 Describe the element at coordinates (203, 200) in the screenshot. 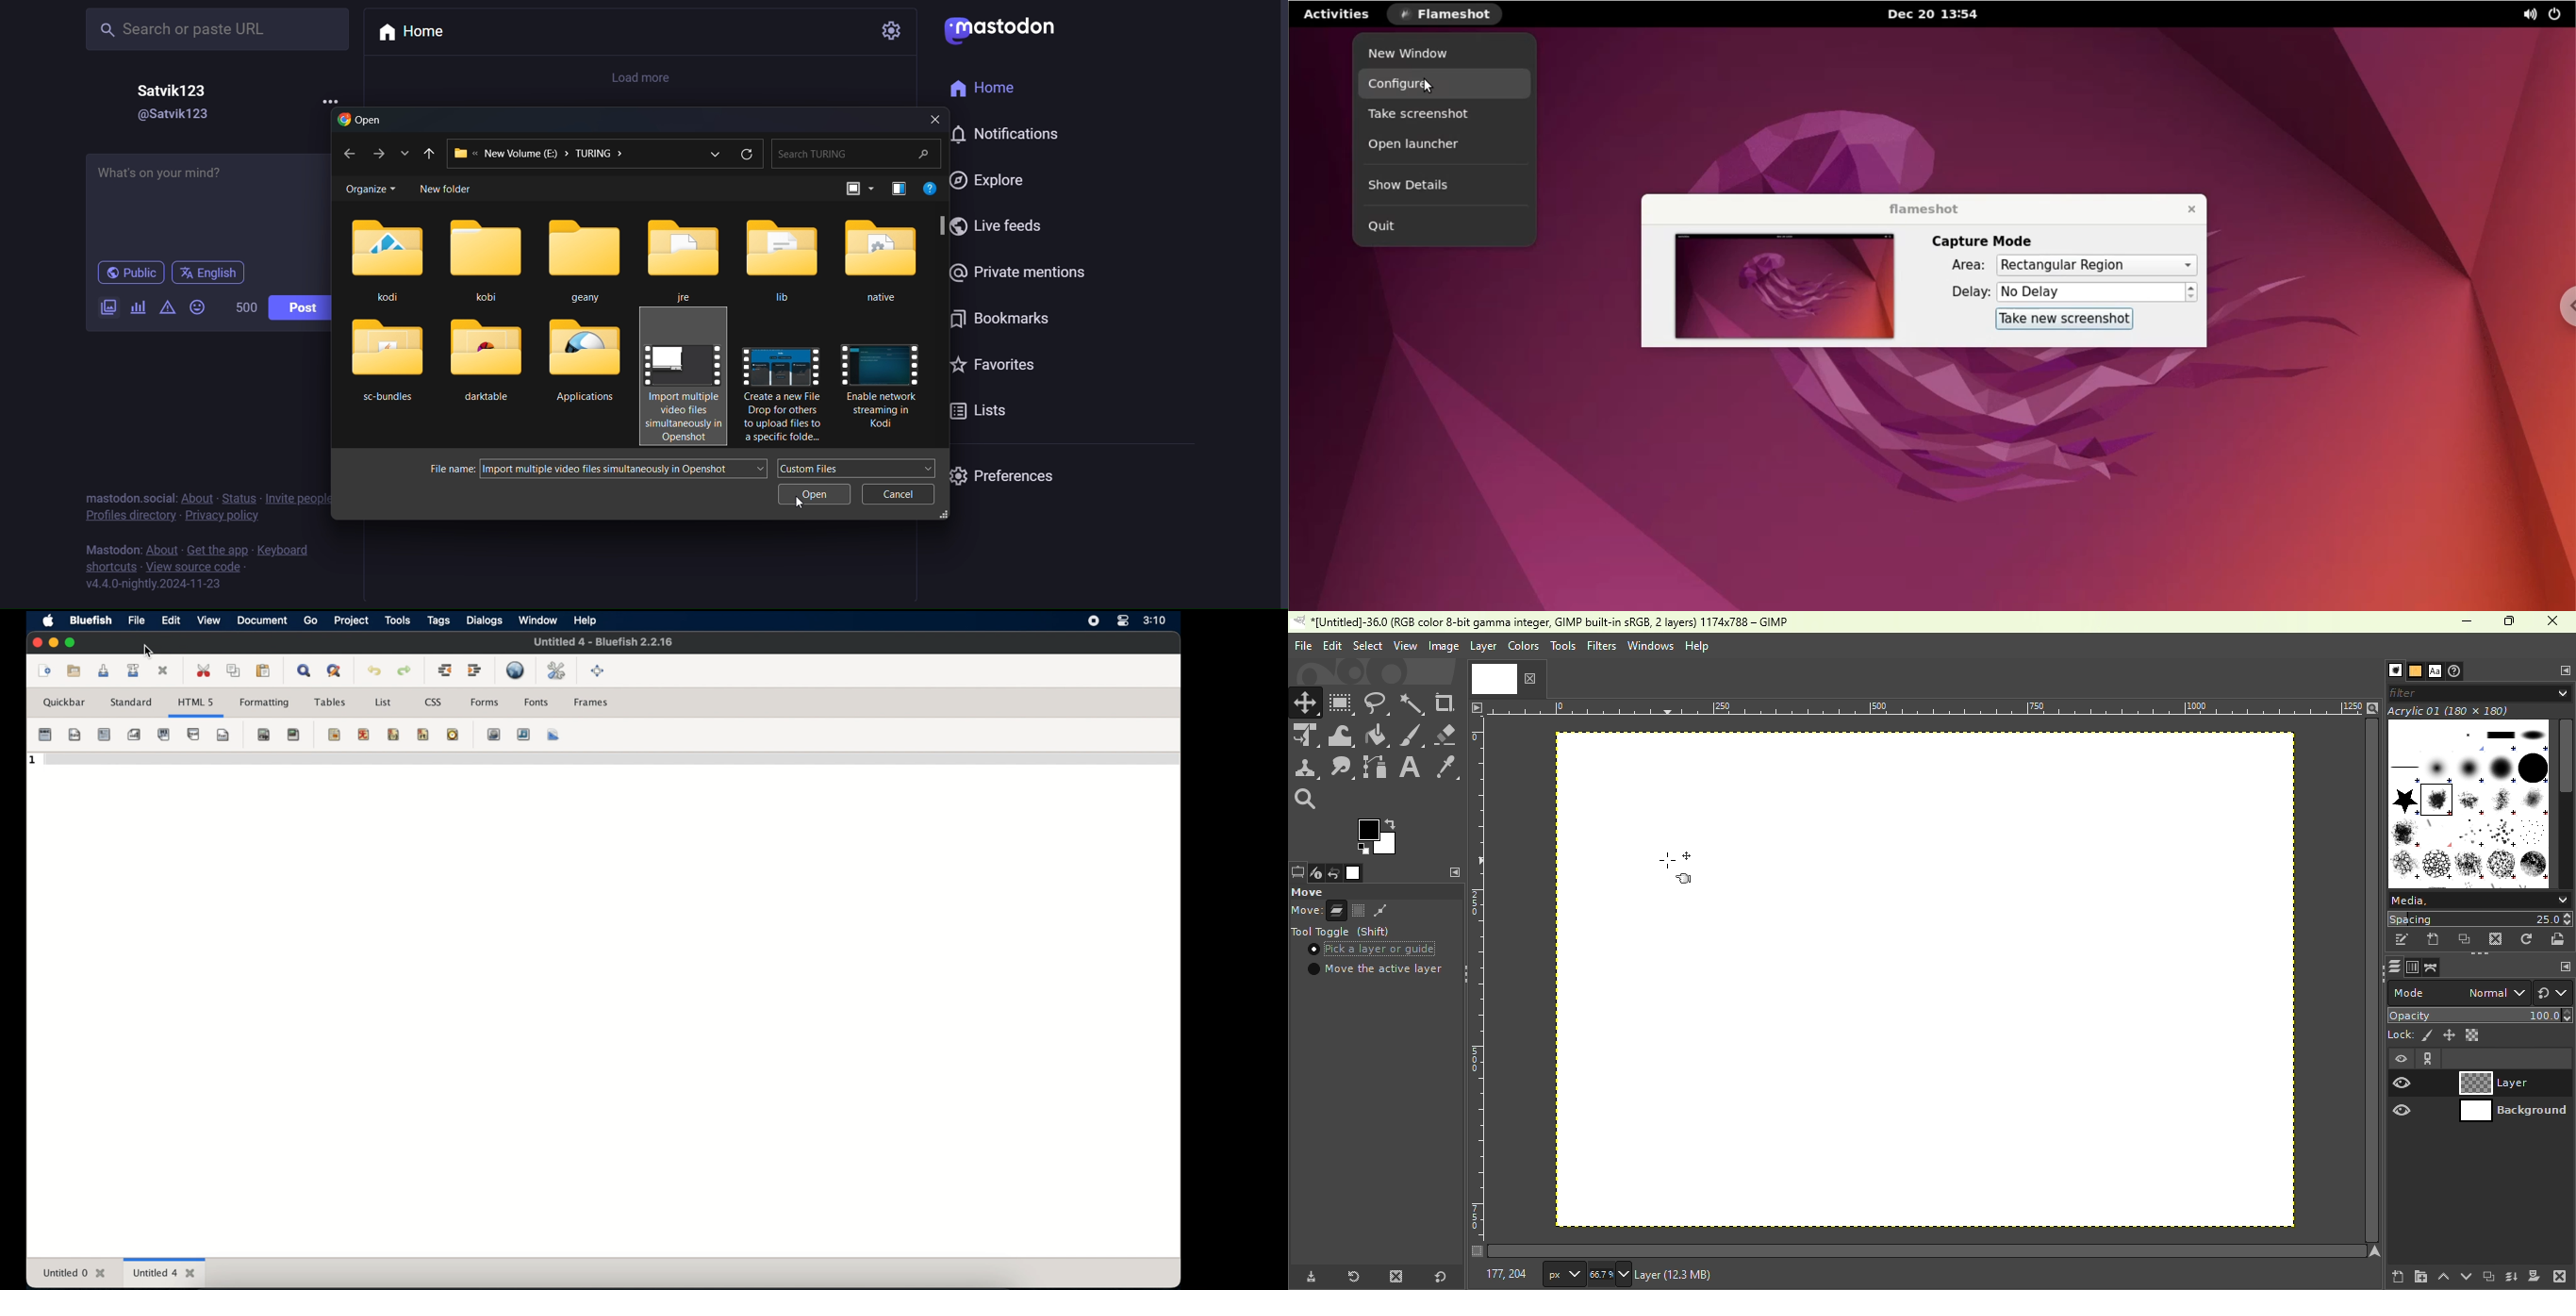

I see `What's on your mind?` at that location.